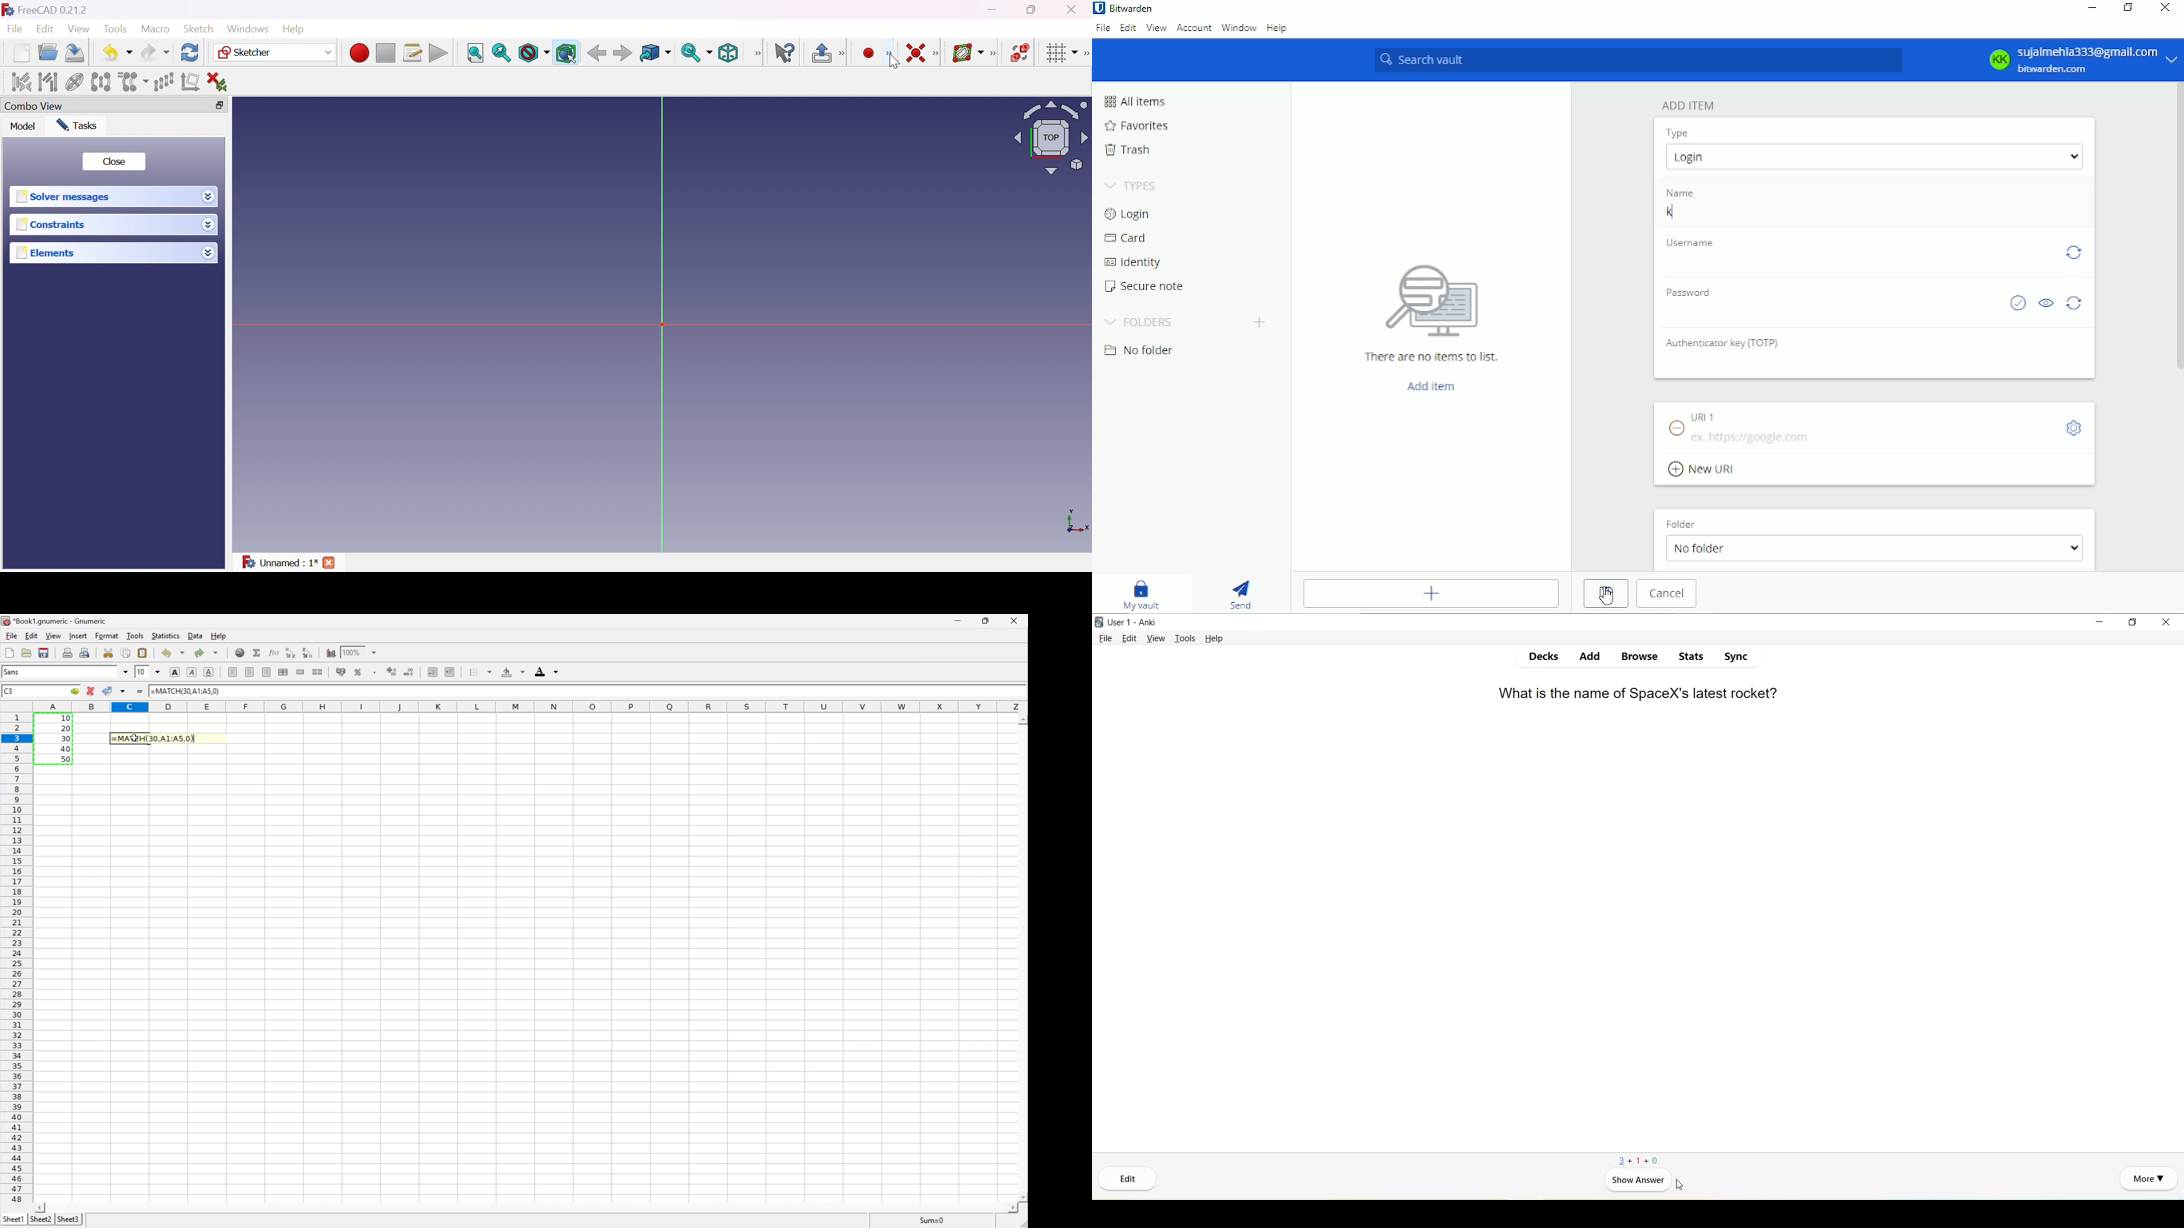 The image size is (2184, 1232). I want to click on Align left, so click(232, 671).